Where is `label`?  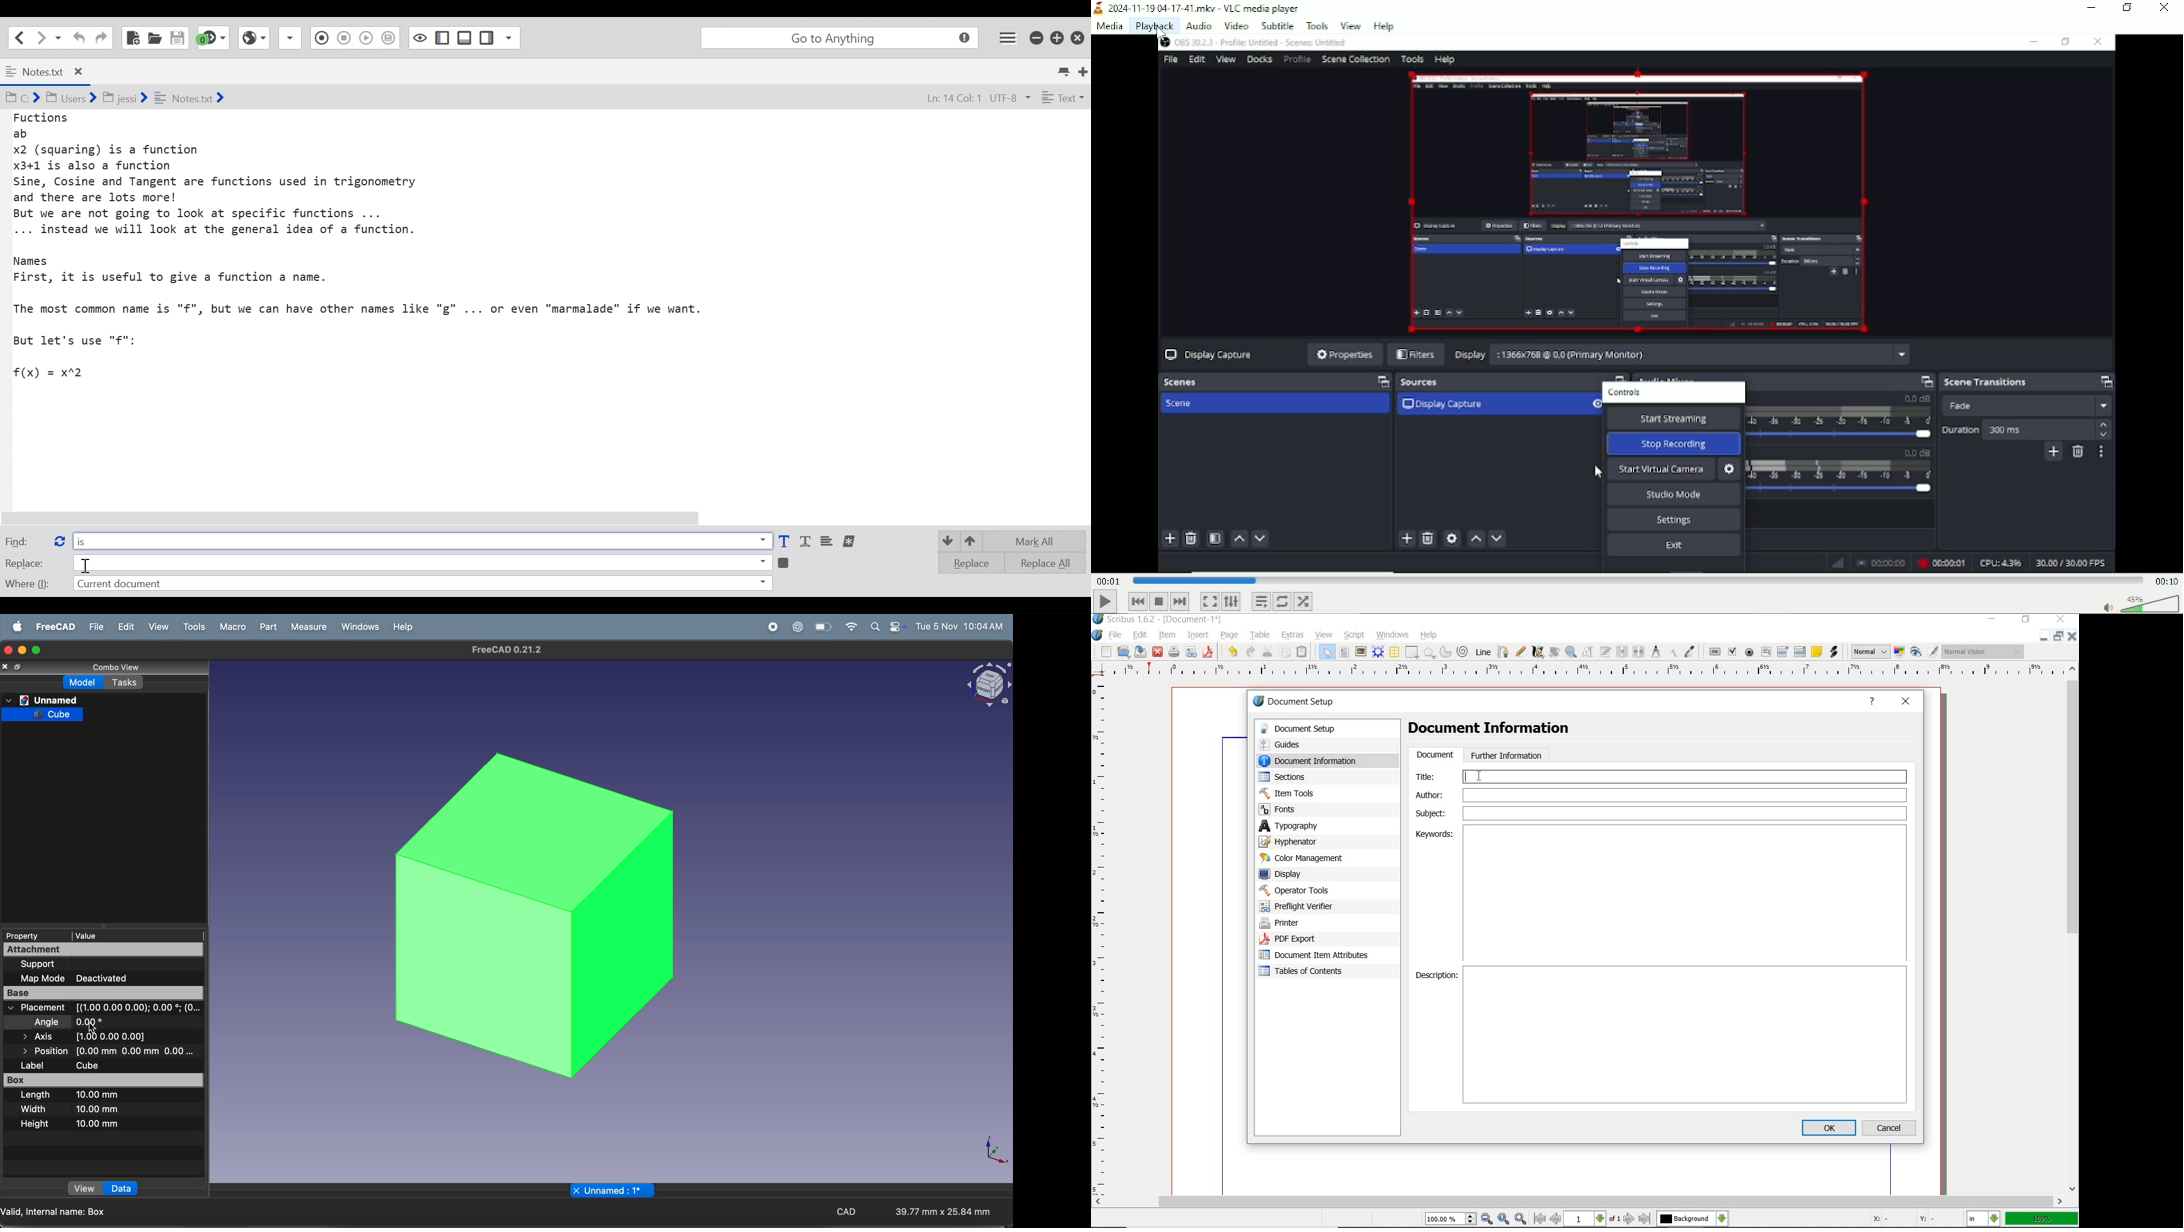
label is located at coordinates (39, 1065).